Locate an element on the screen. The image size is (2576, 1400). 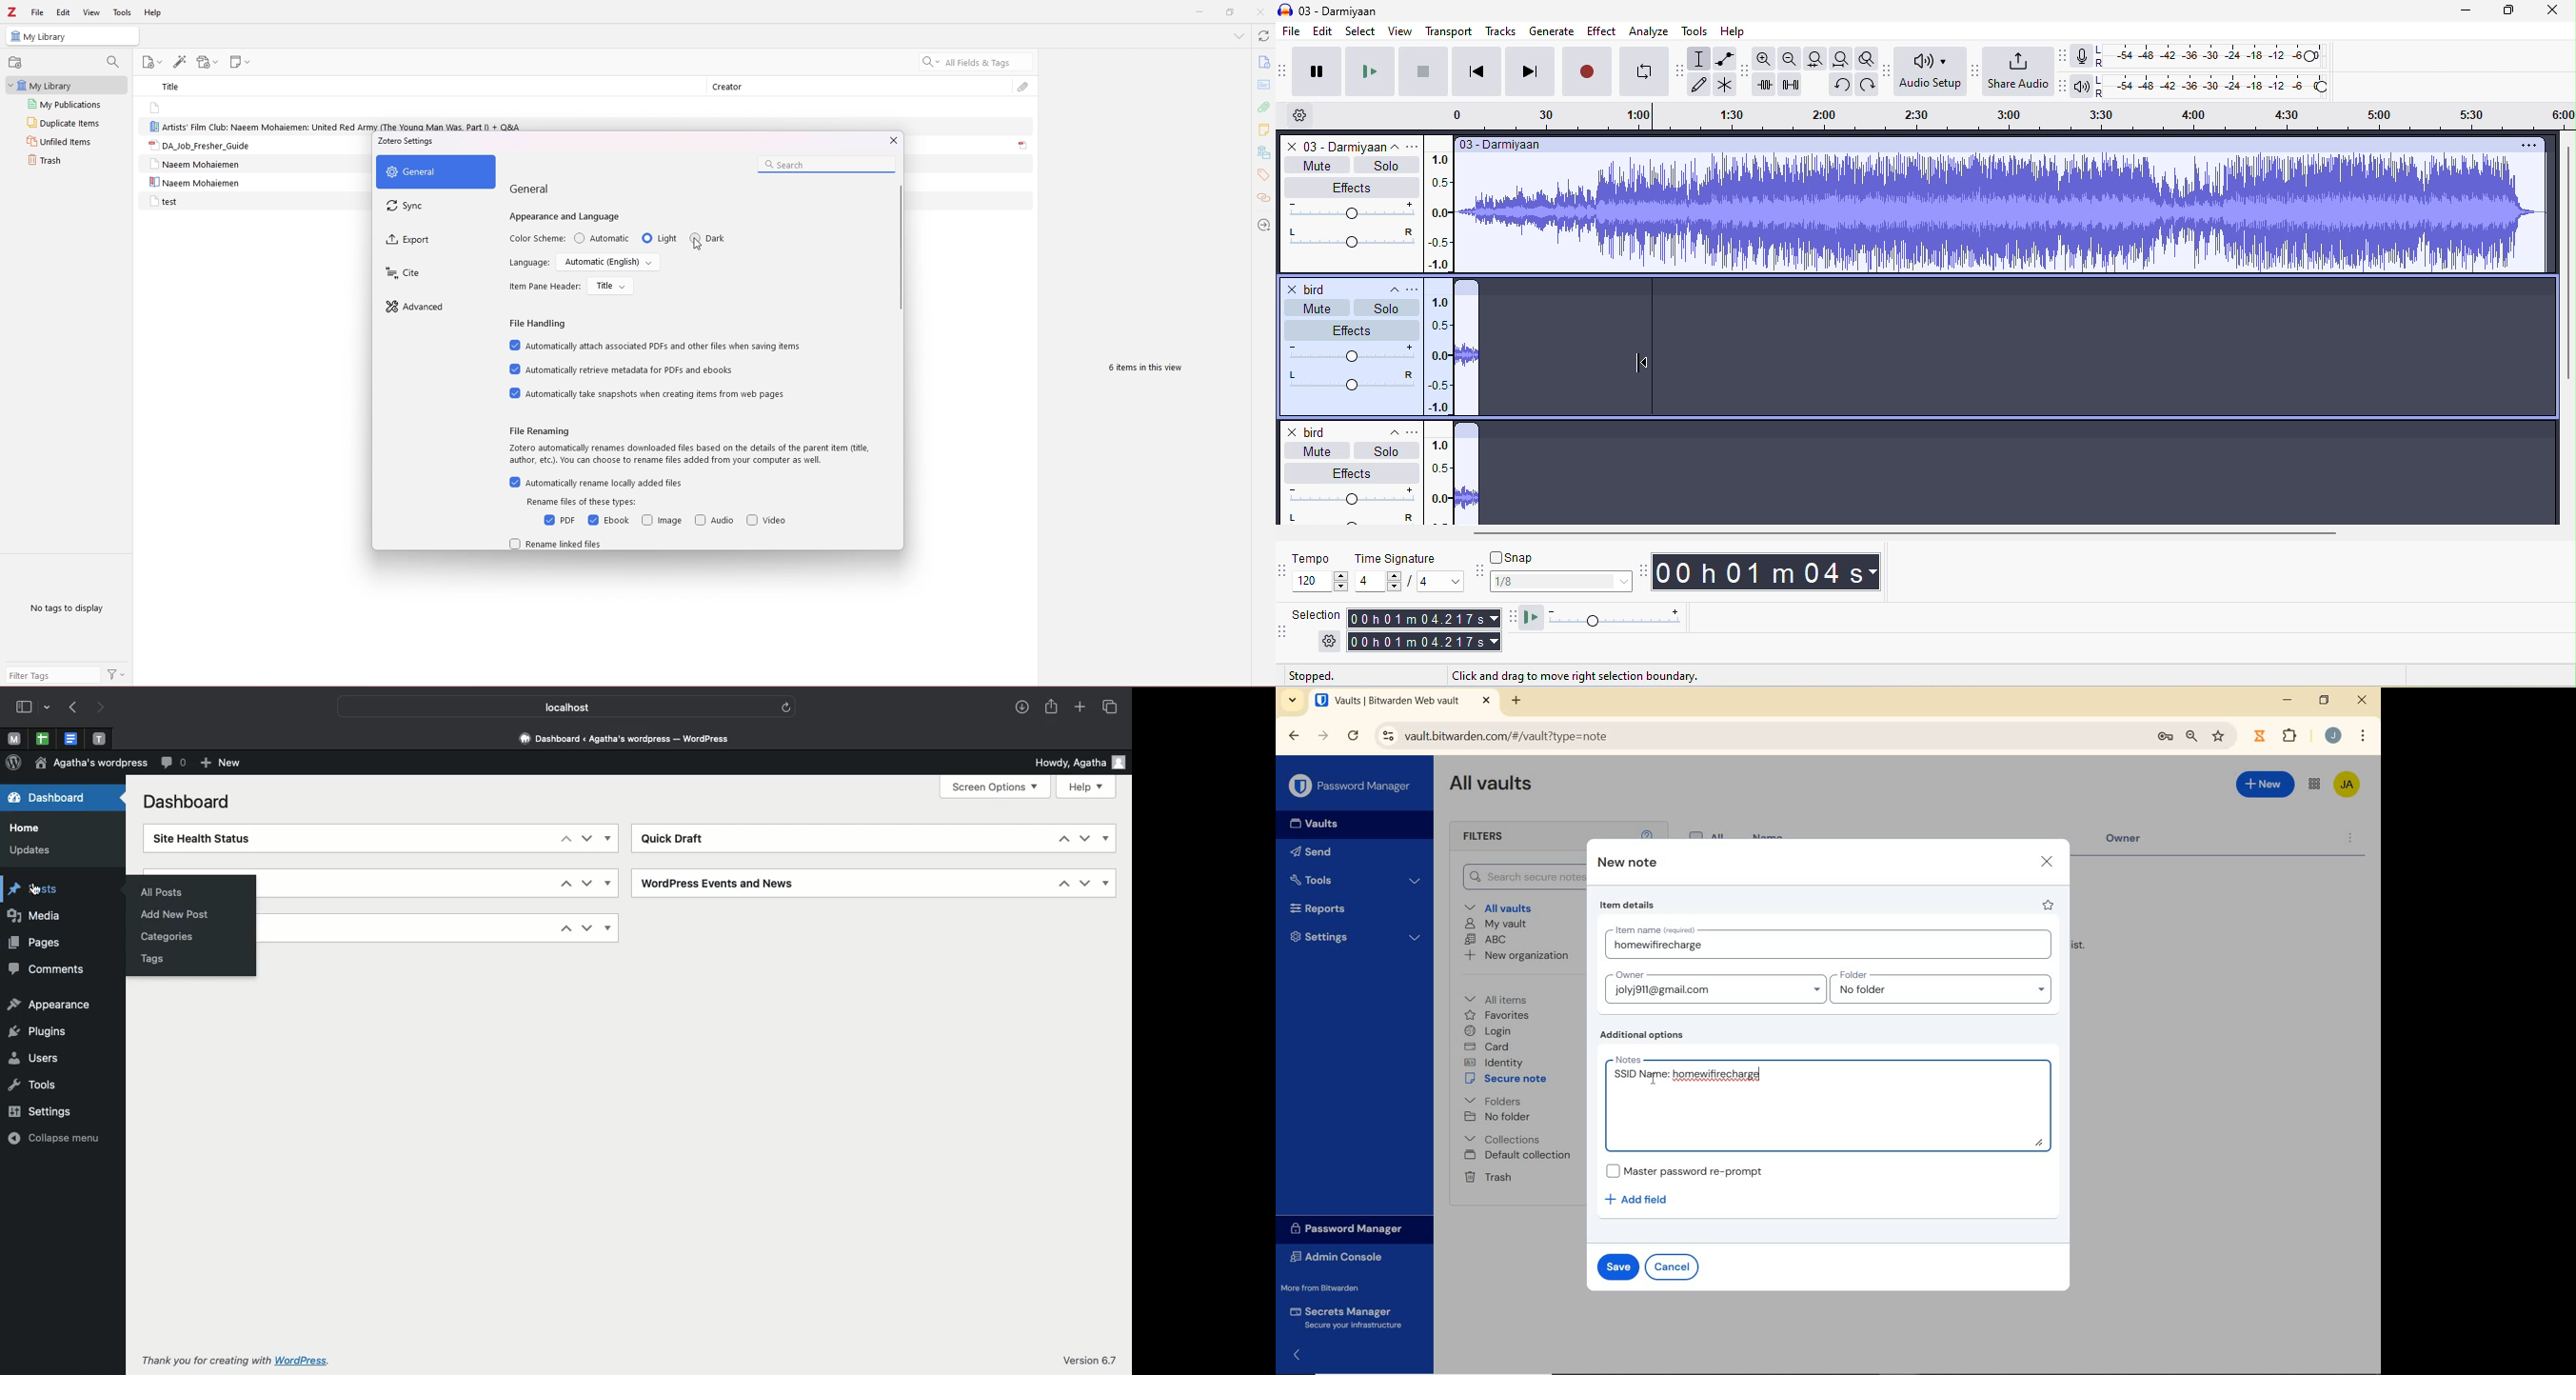
share audio is located at coordinates (2021, 71).